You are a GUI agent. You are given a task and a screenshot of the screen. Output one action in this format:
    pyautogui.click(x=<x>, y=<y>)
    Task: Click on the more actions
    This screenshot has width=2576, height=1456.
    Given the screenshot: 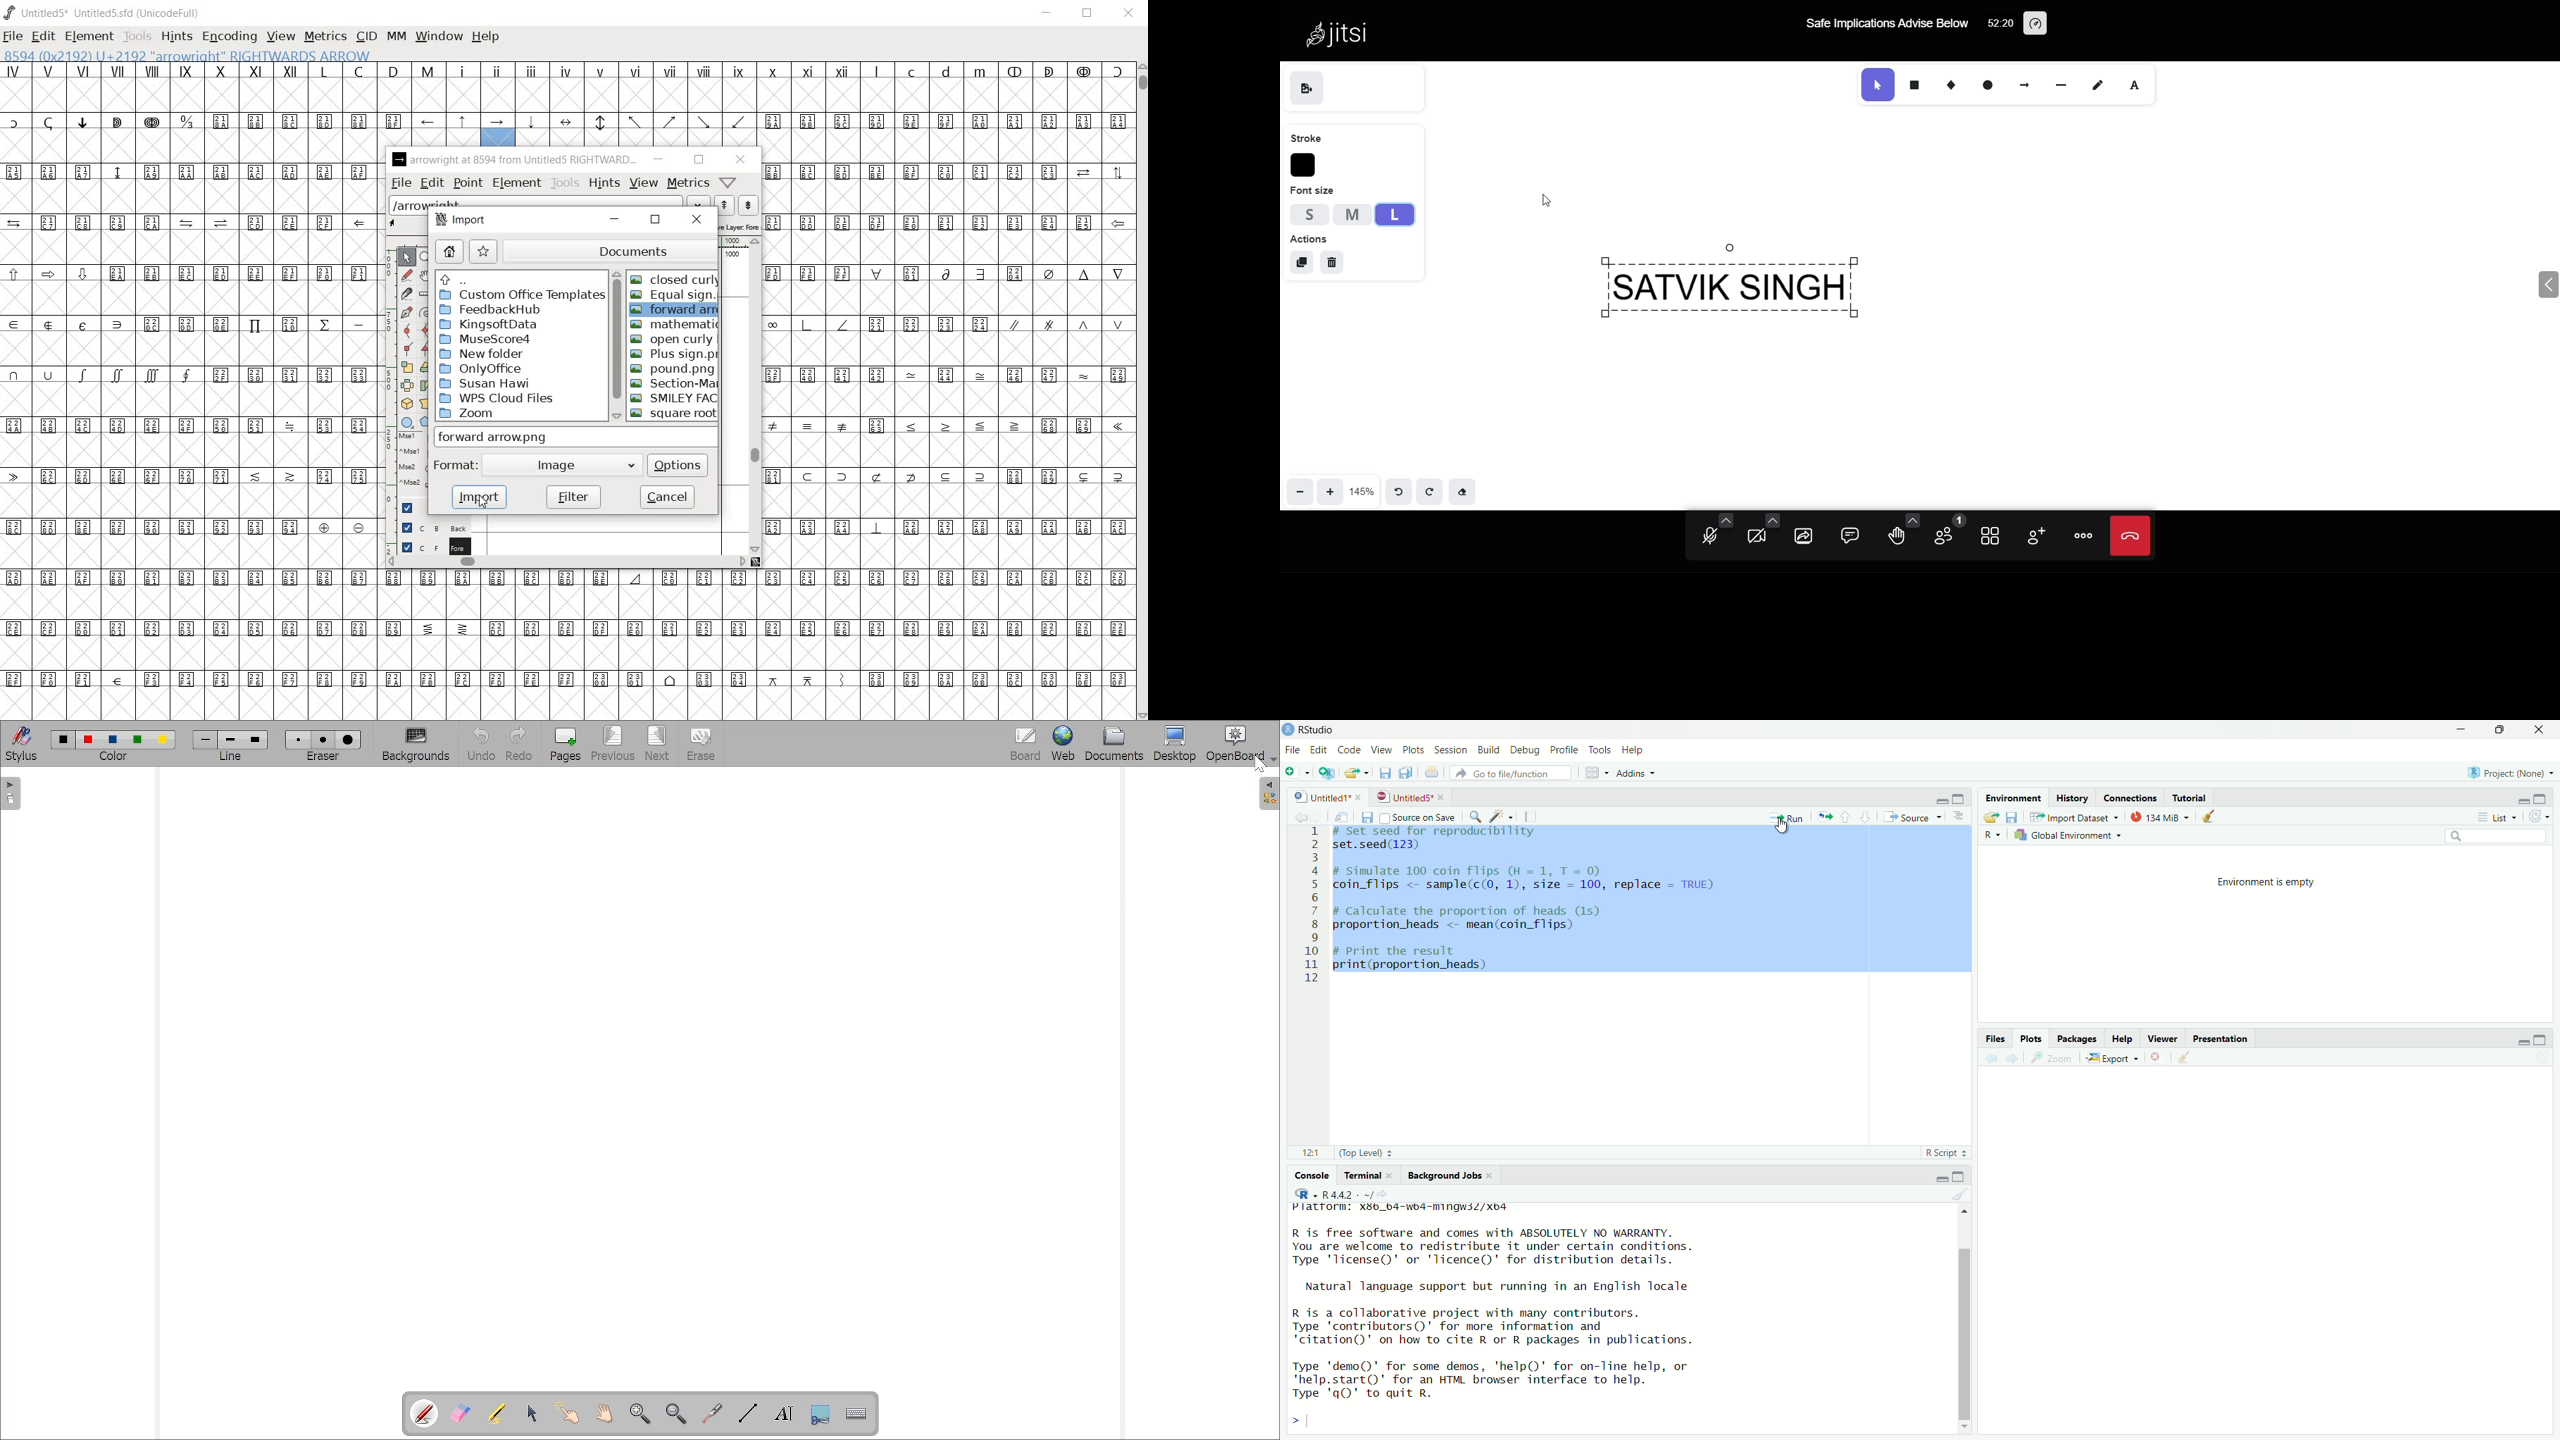 What is the action you would take?
    pyautogui.click(x=2079, y=537)
    